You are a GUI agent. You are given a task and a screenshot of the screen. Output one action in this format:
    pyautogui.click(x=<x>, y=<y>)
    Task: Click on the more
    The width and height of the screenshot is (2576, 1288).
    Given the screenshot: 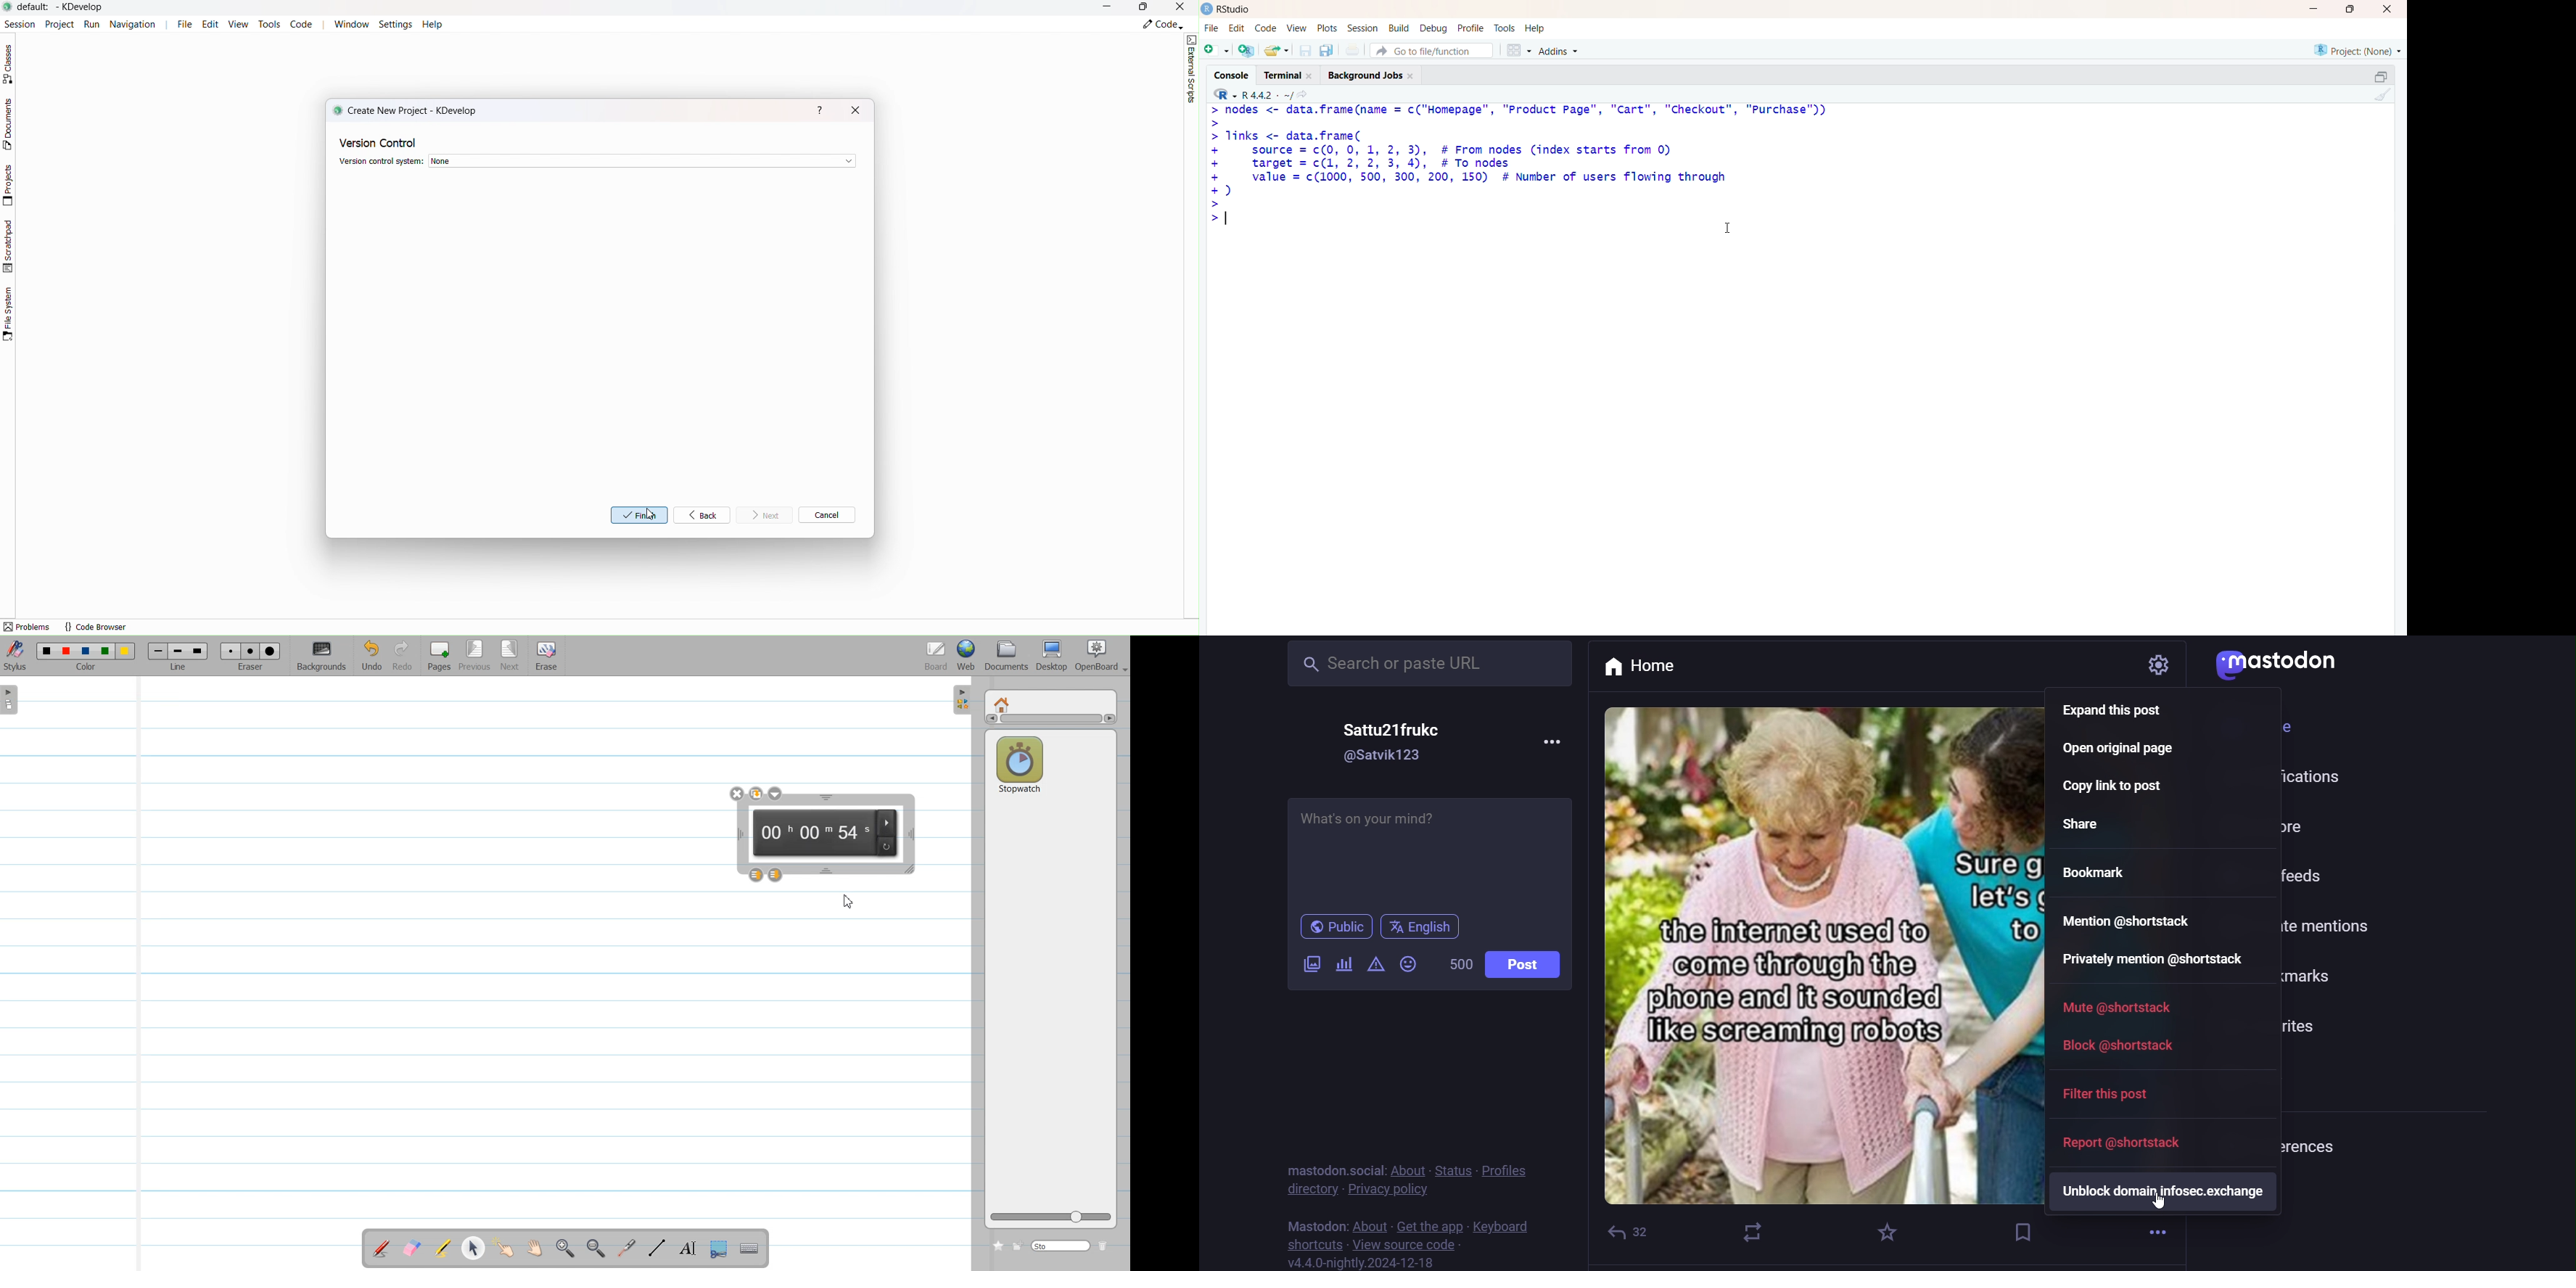 What is the action you would take?
    pyautogui.click(x=2151, y=1228)
    